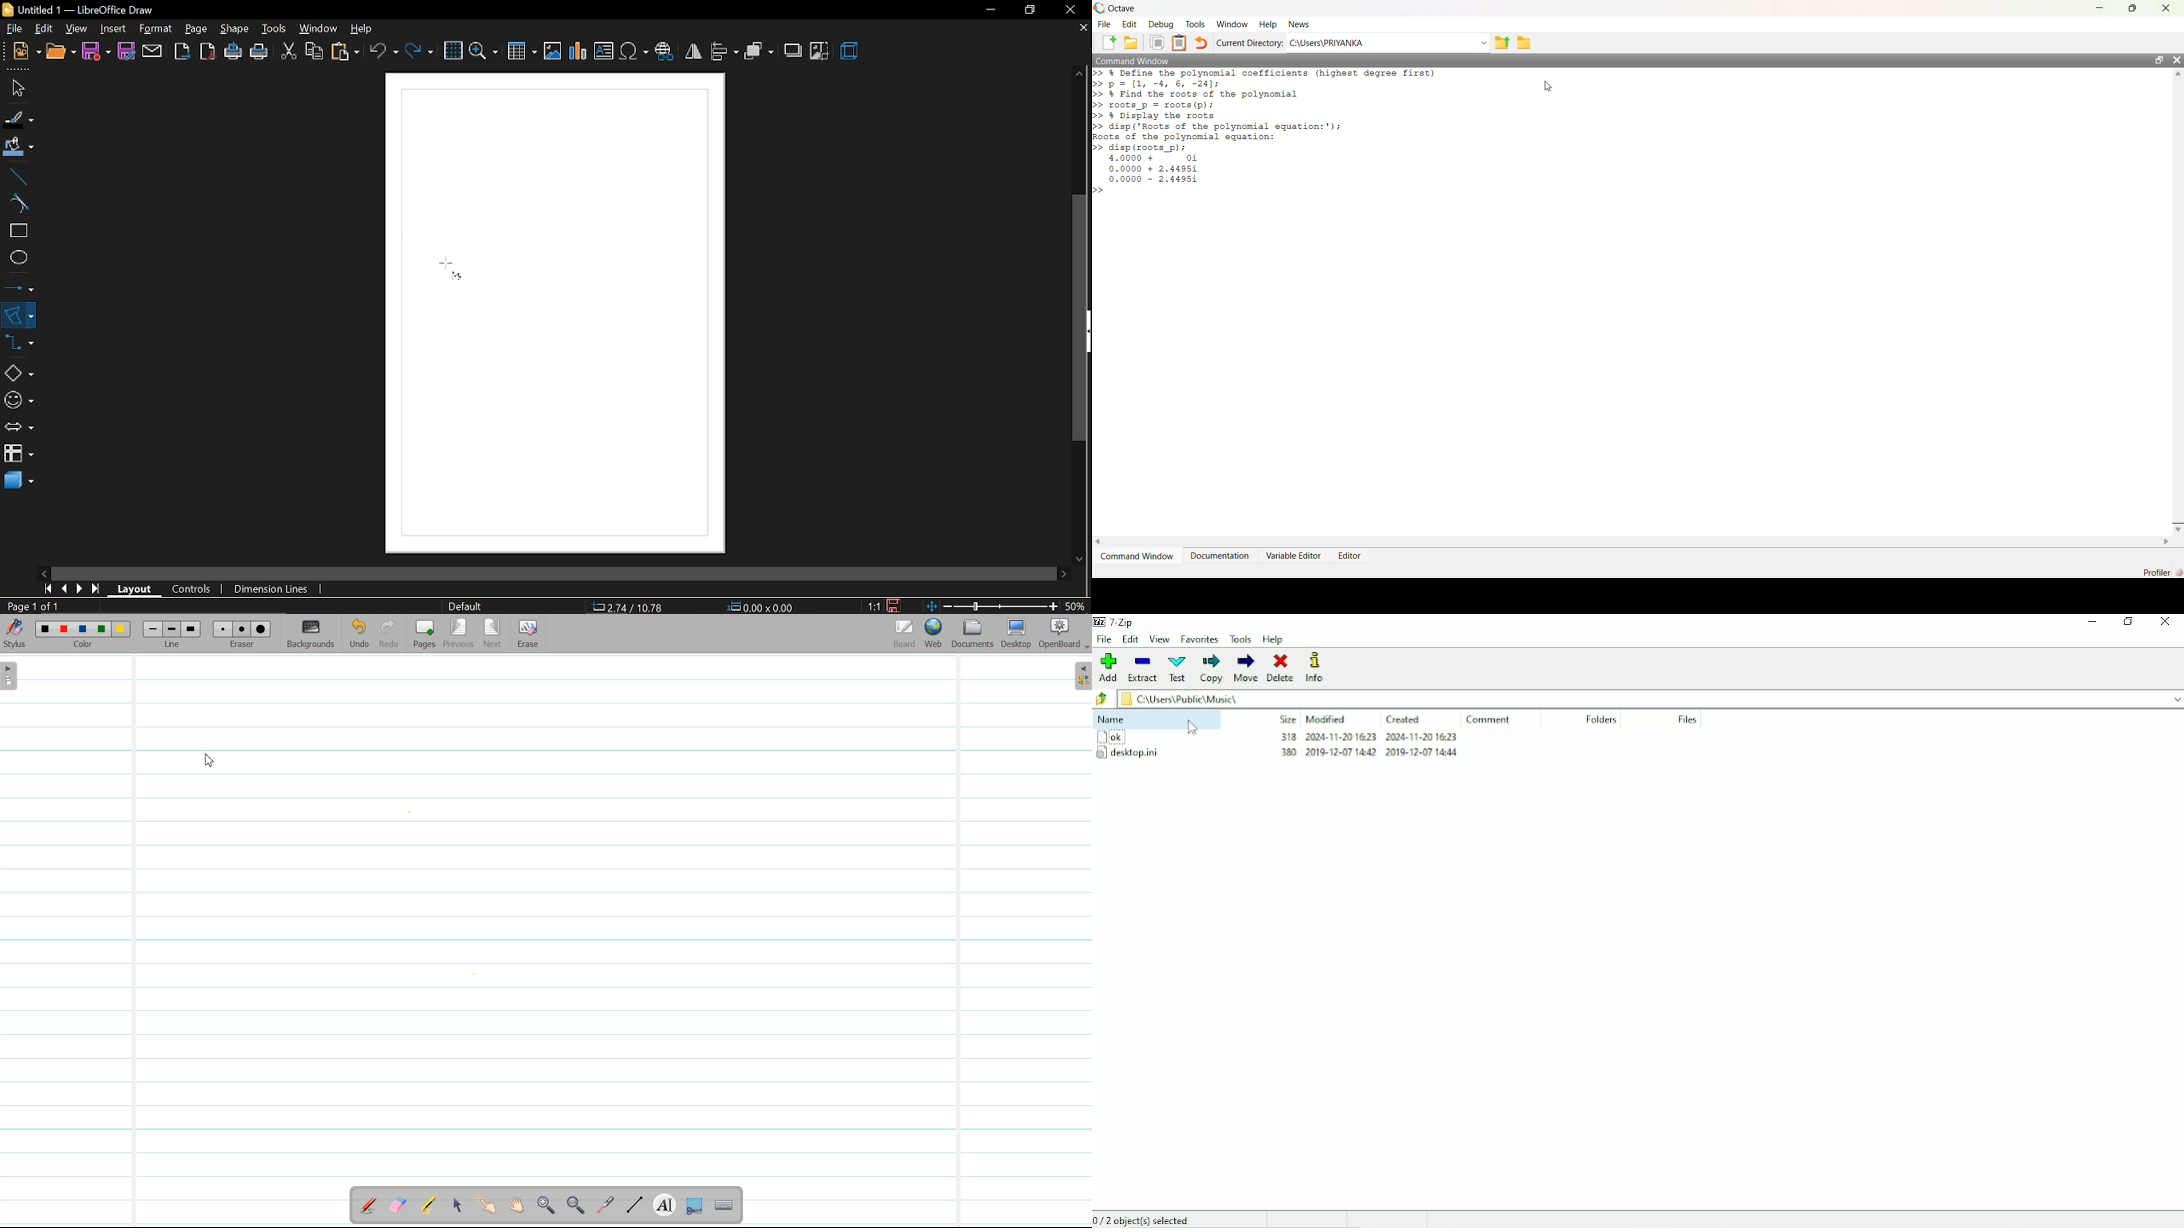 Image resolution: width=2184 pixels, height=1232 pixels. Describe the element at coordinates (235, 32) in the screenshot. I see `shape` at that location.